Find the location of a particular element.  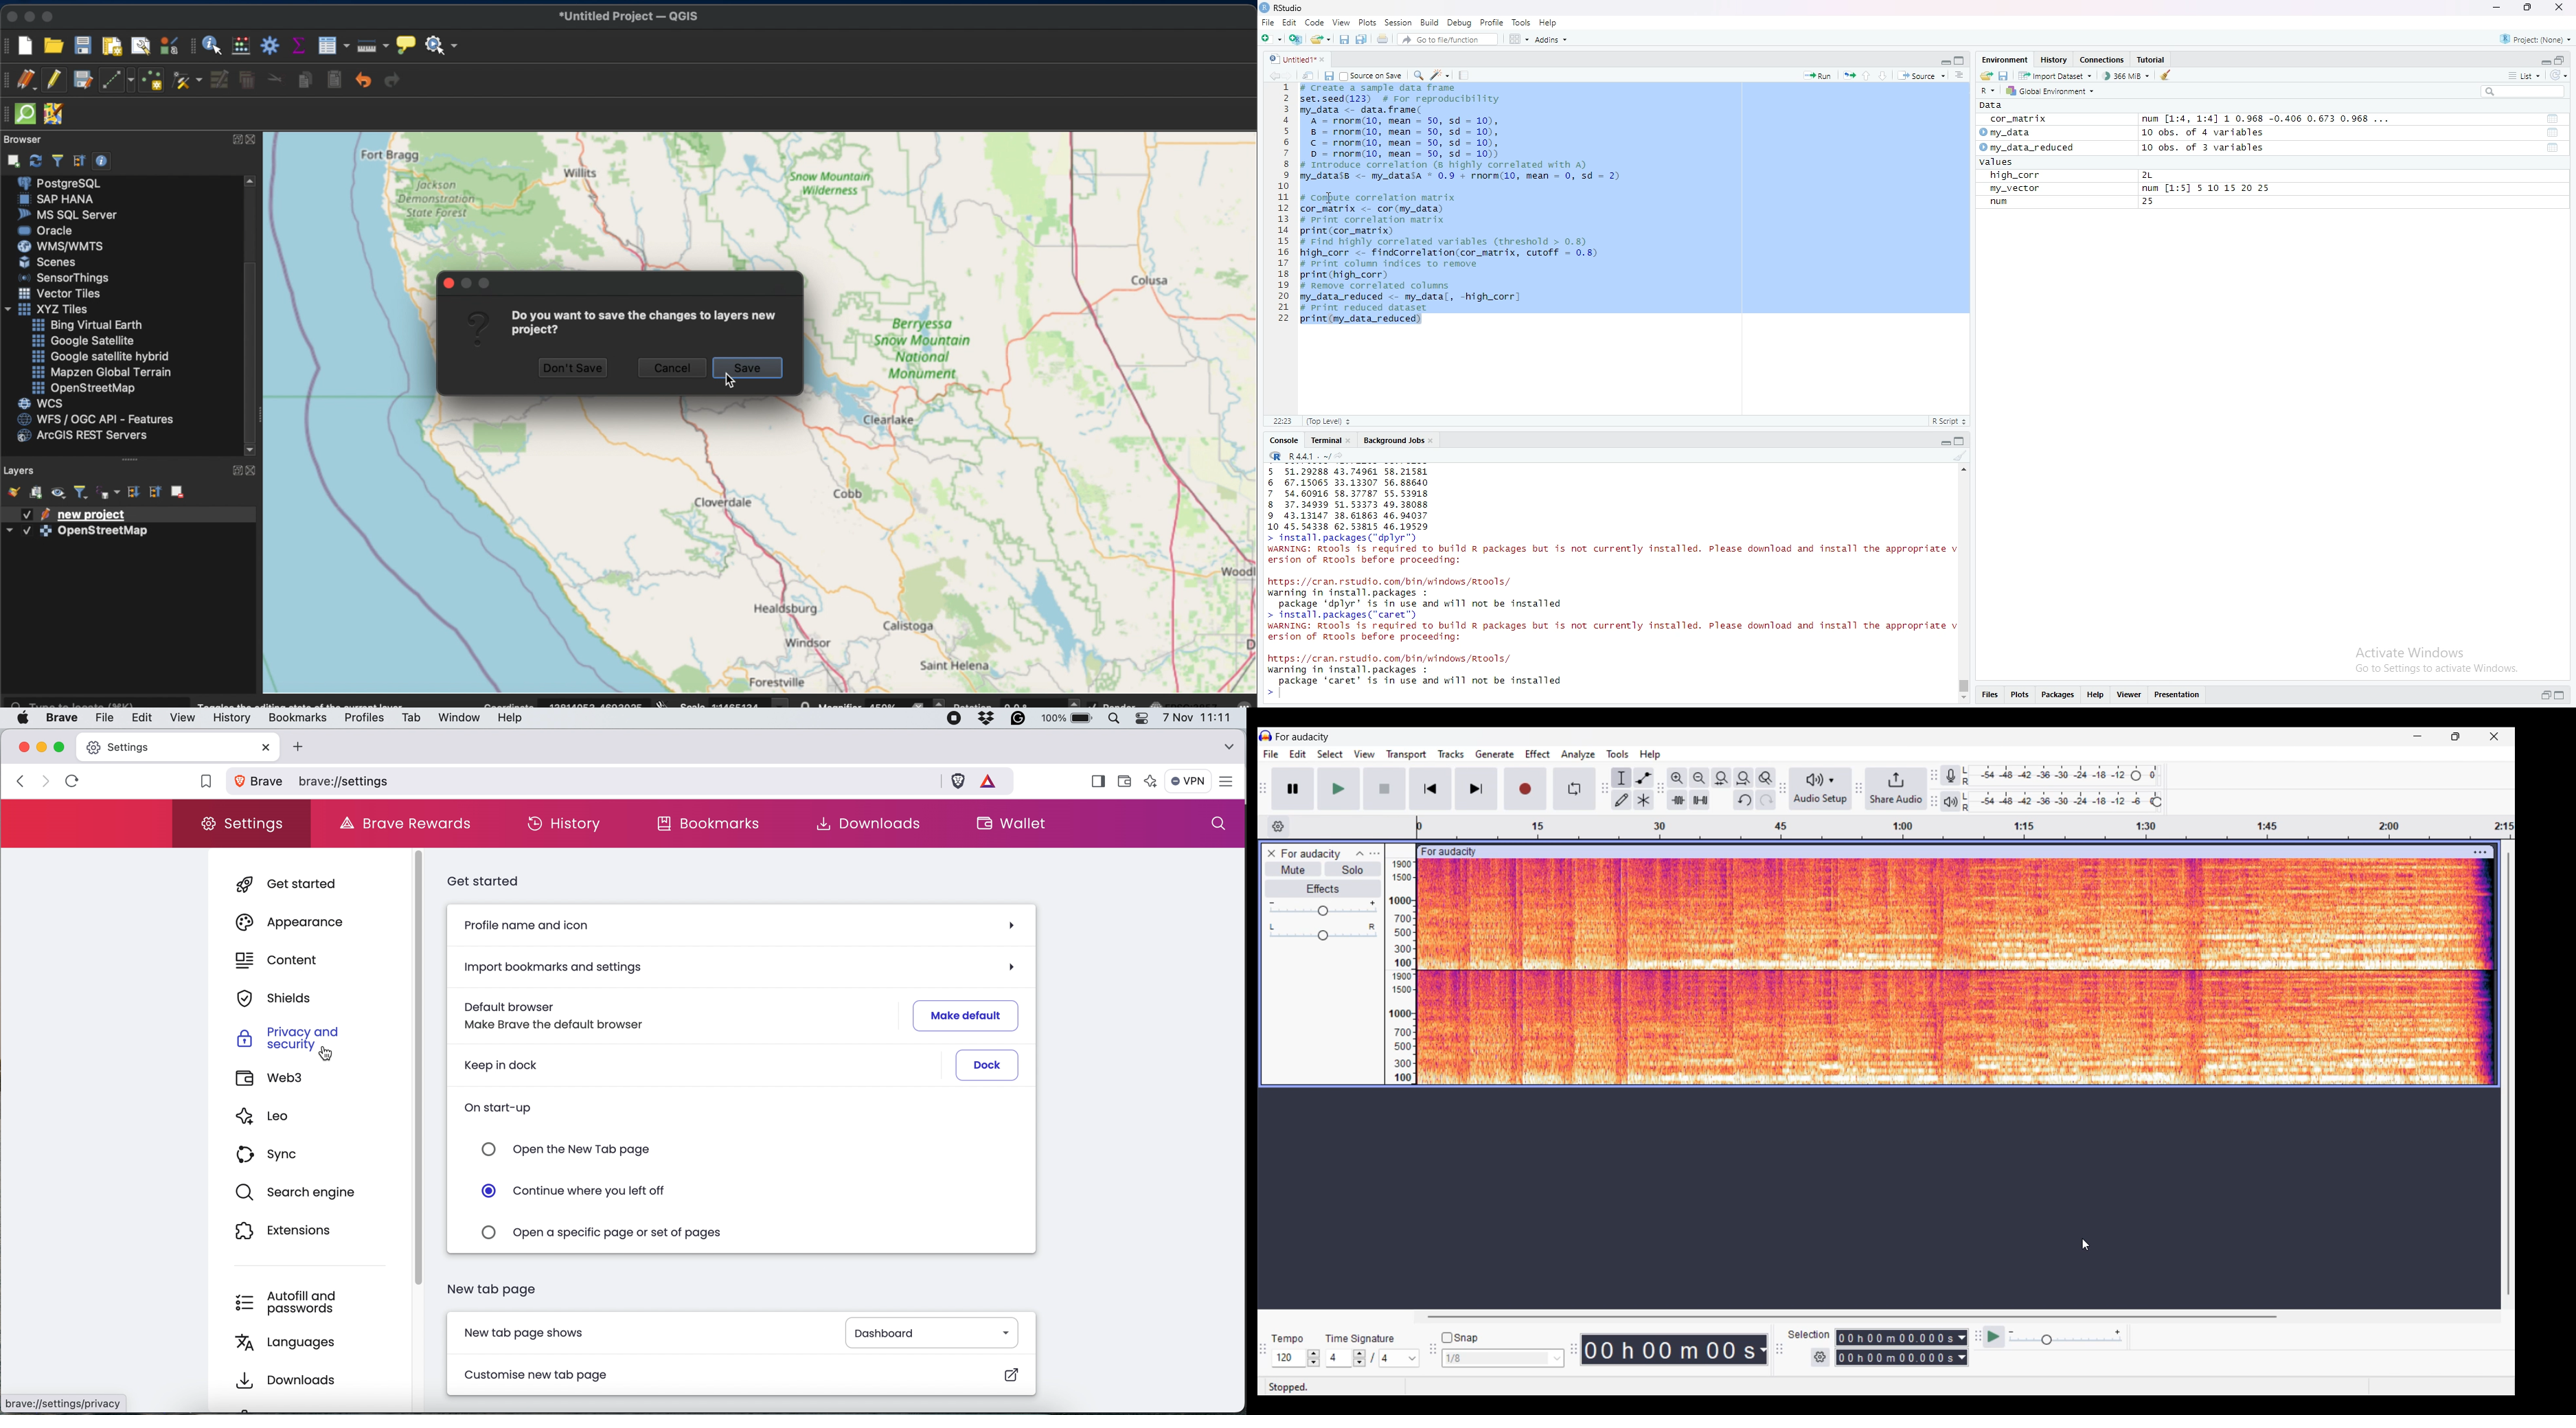

Plots is located at coordinates (2019, 694).